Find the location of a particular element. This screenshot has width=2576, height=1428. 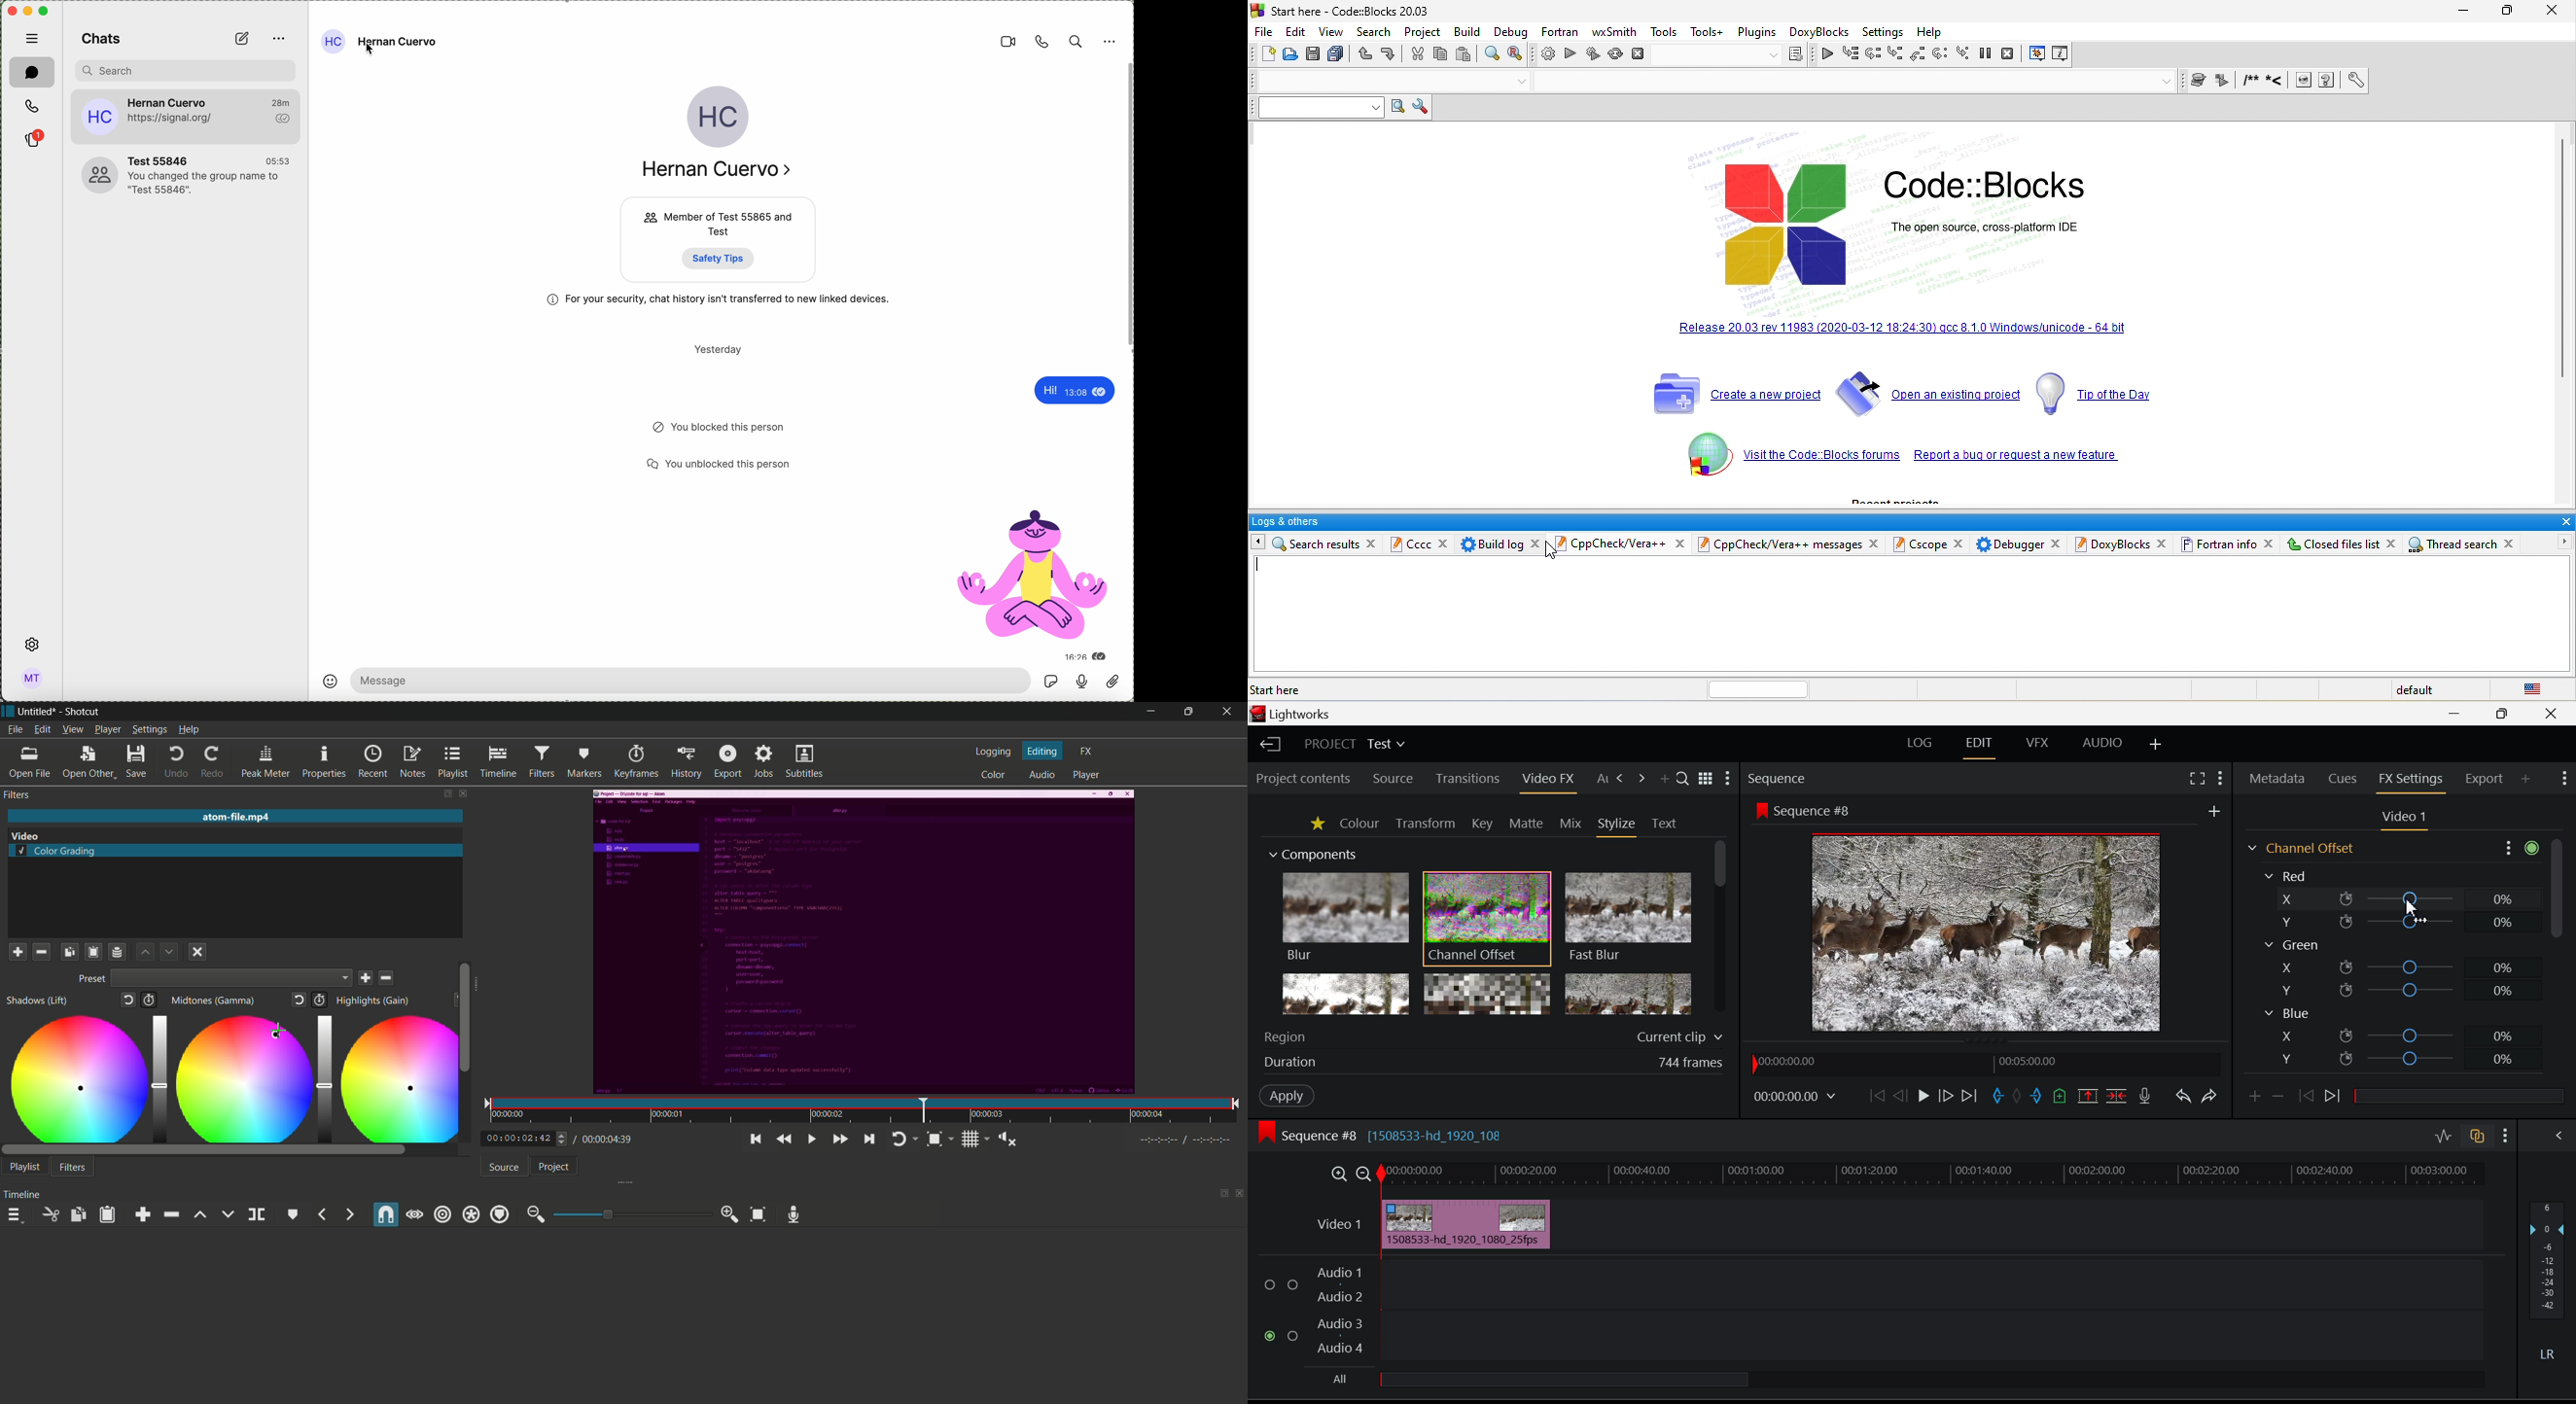

Project Timeline Navigator is located at coordinates (1987, 1064).